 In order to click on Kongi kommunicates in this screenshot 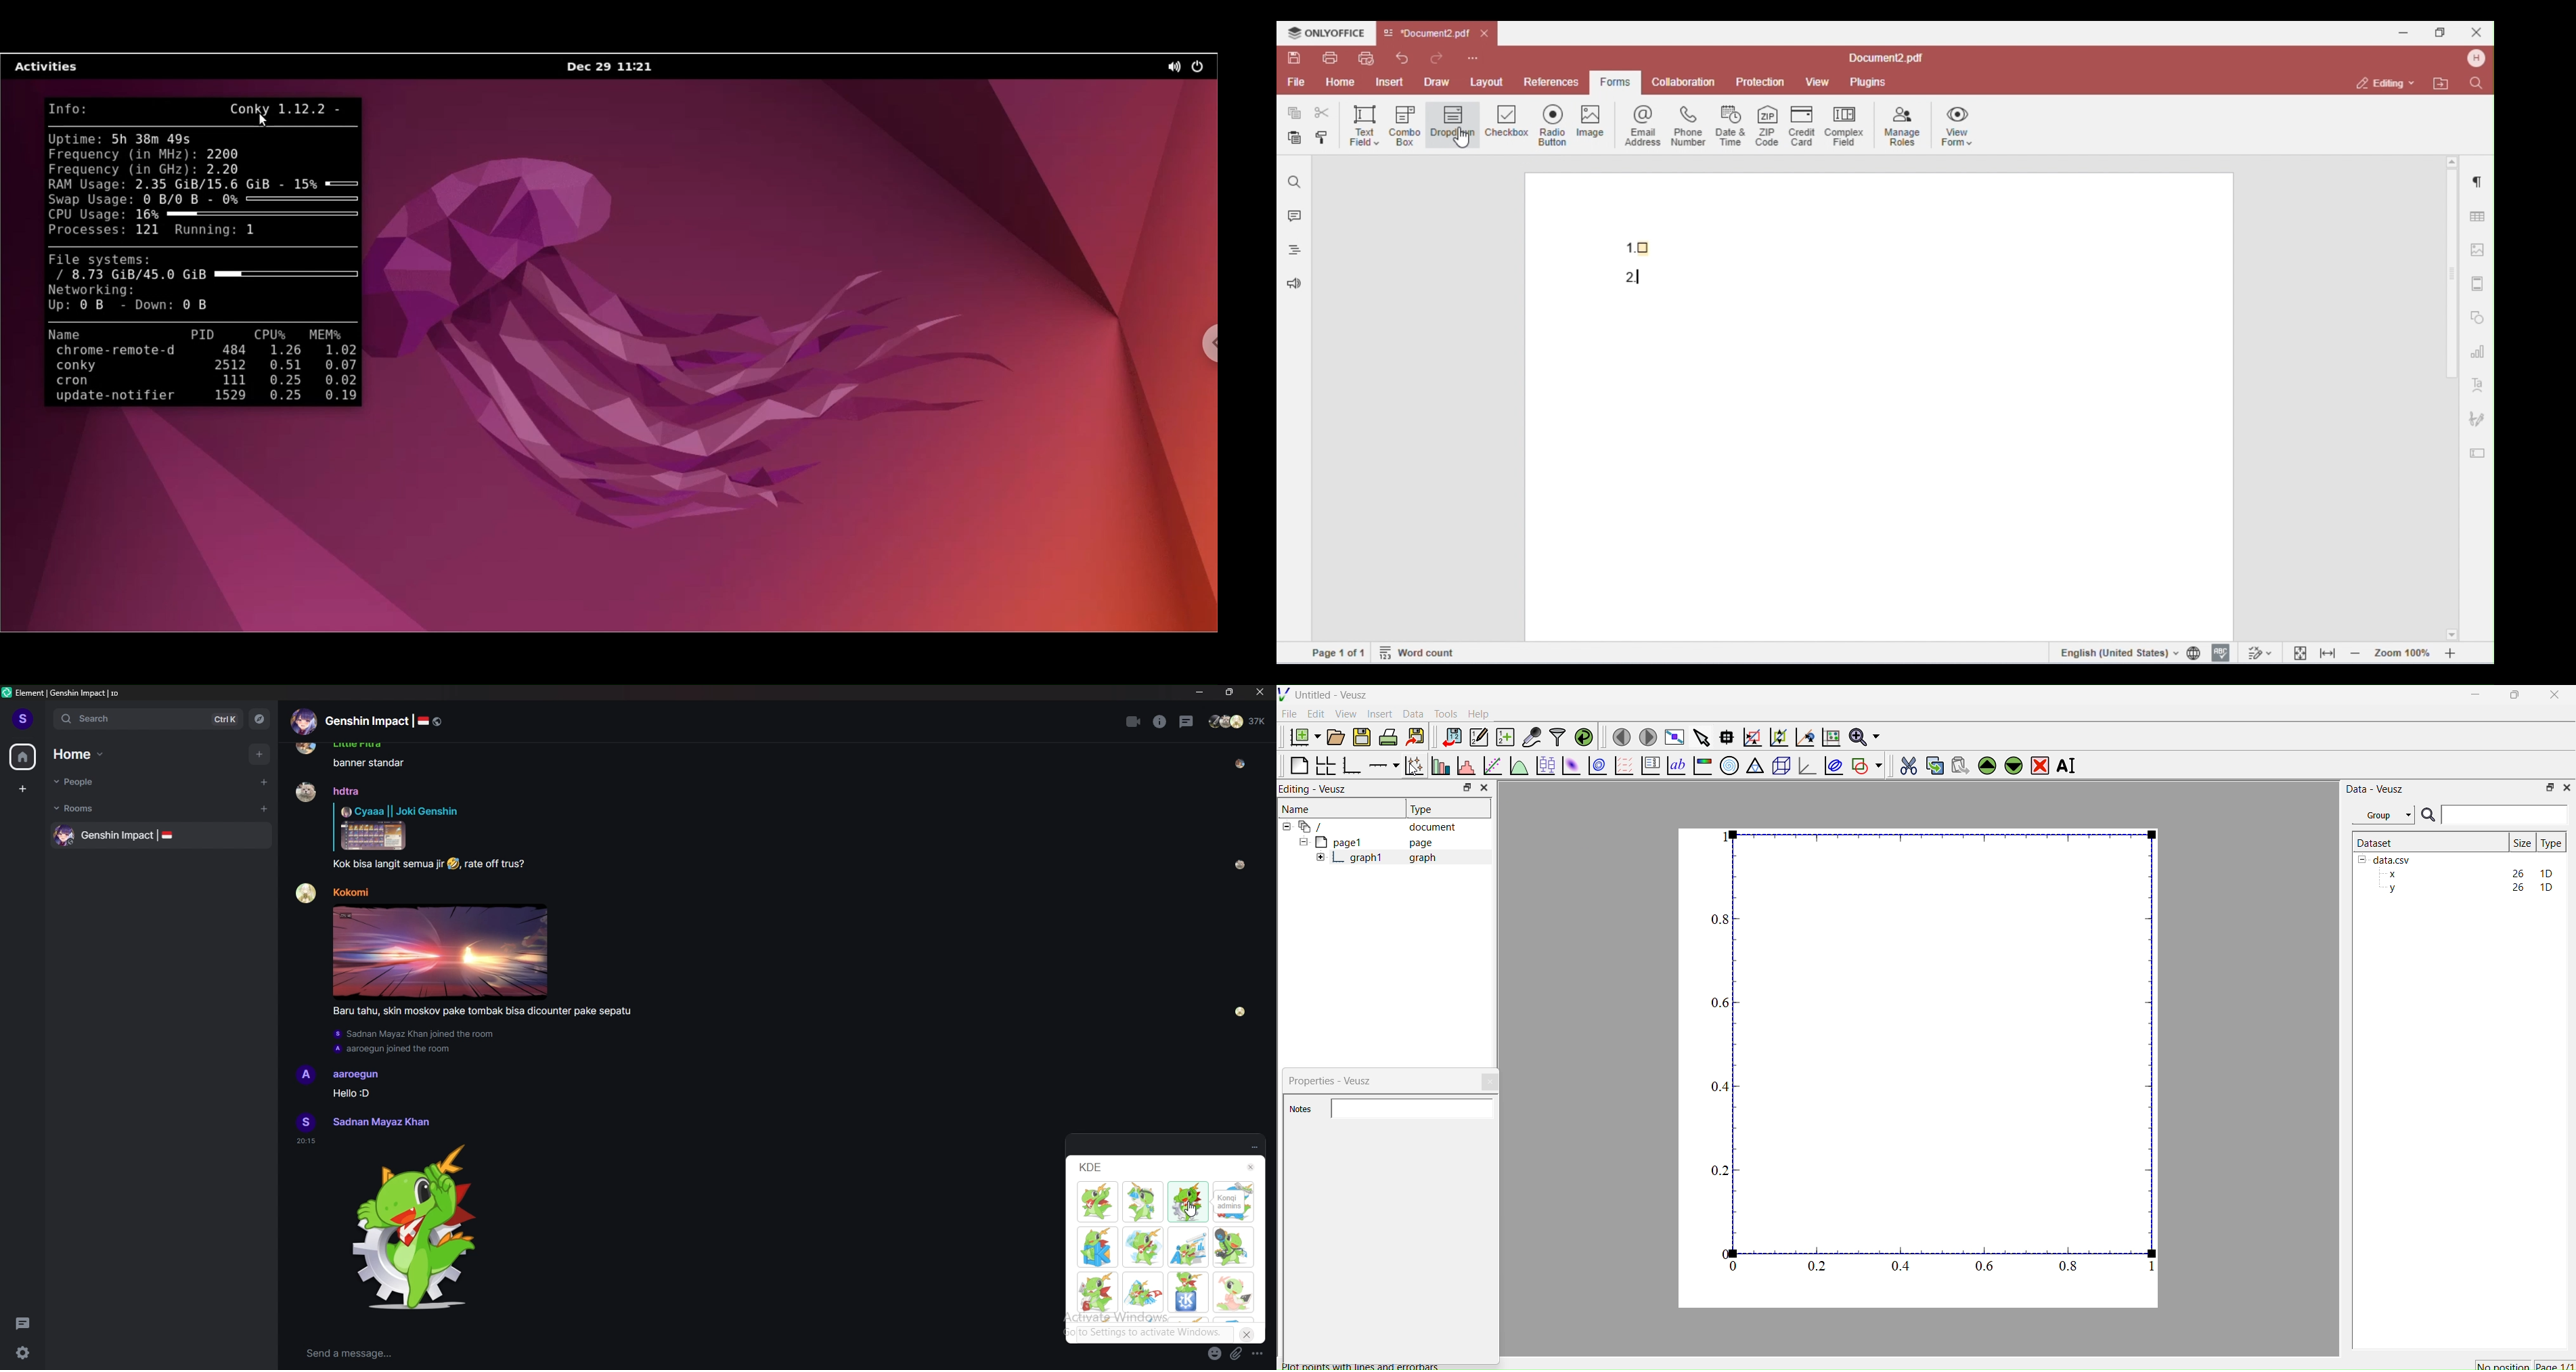, I will do `click(1234, 1247)`.